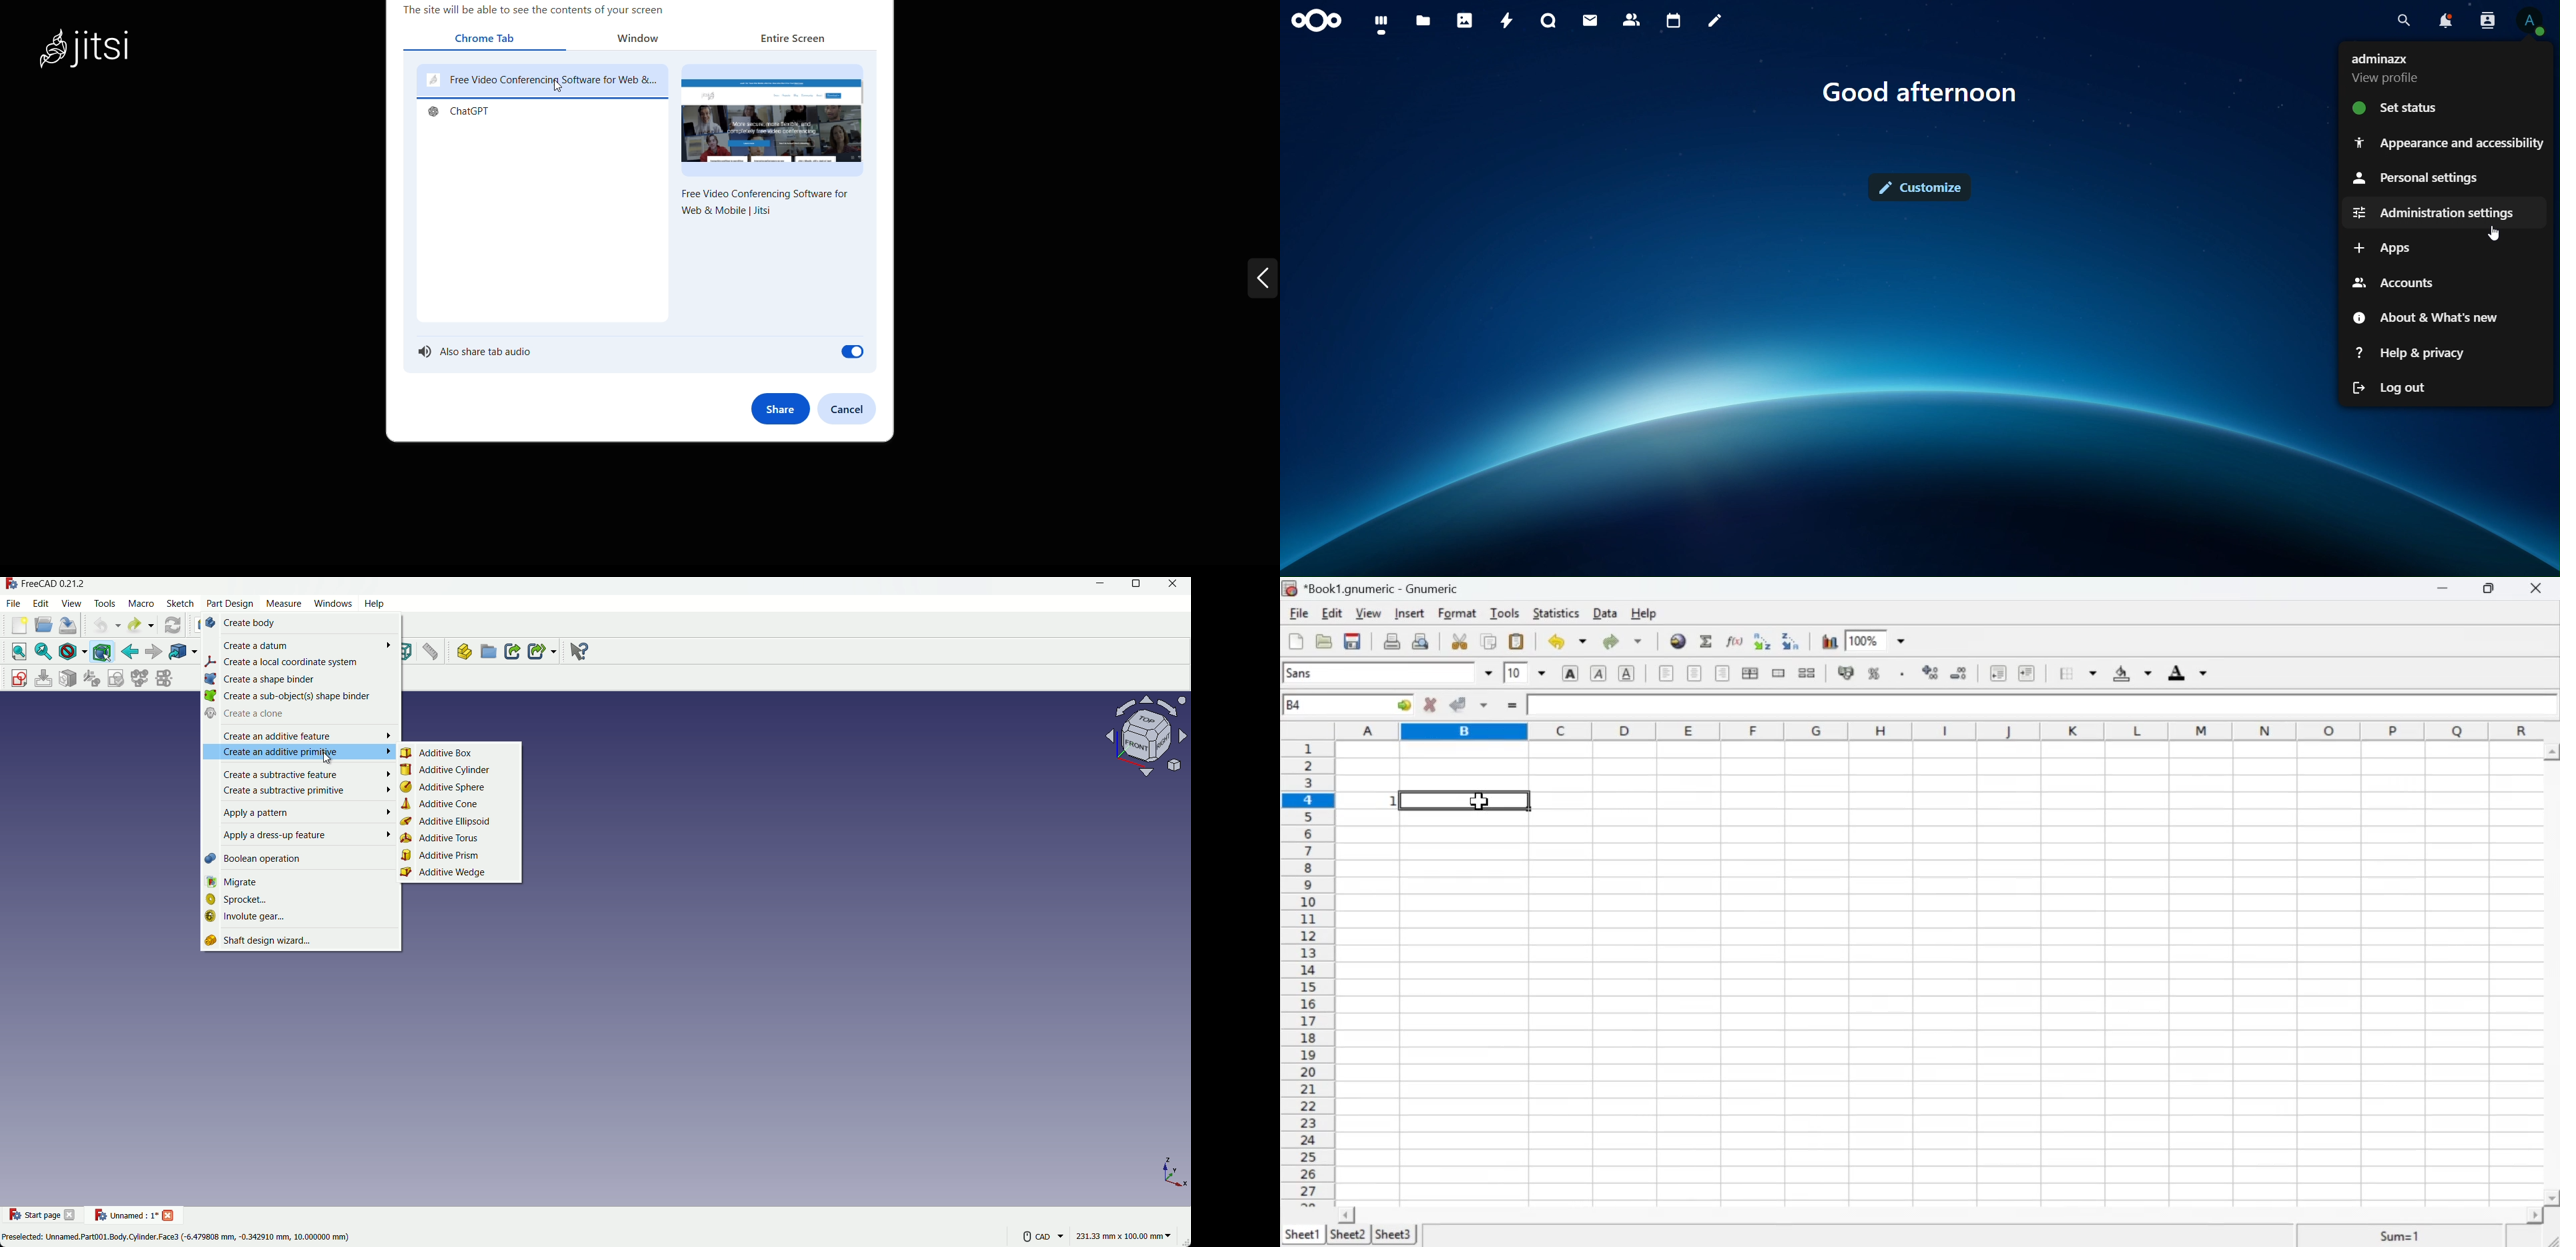 This screenshot has width=2576, height=1260. What do you see at coordinates (856, 409) in the screenshot?
I see `cancel` at bounding box center [856, 409].